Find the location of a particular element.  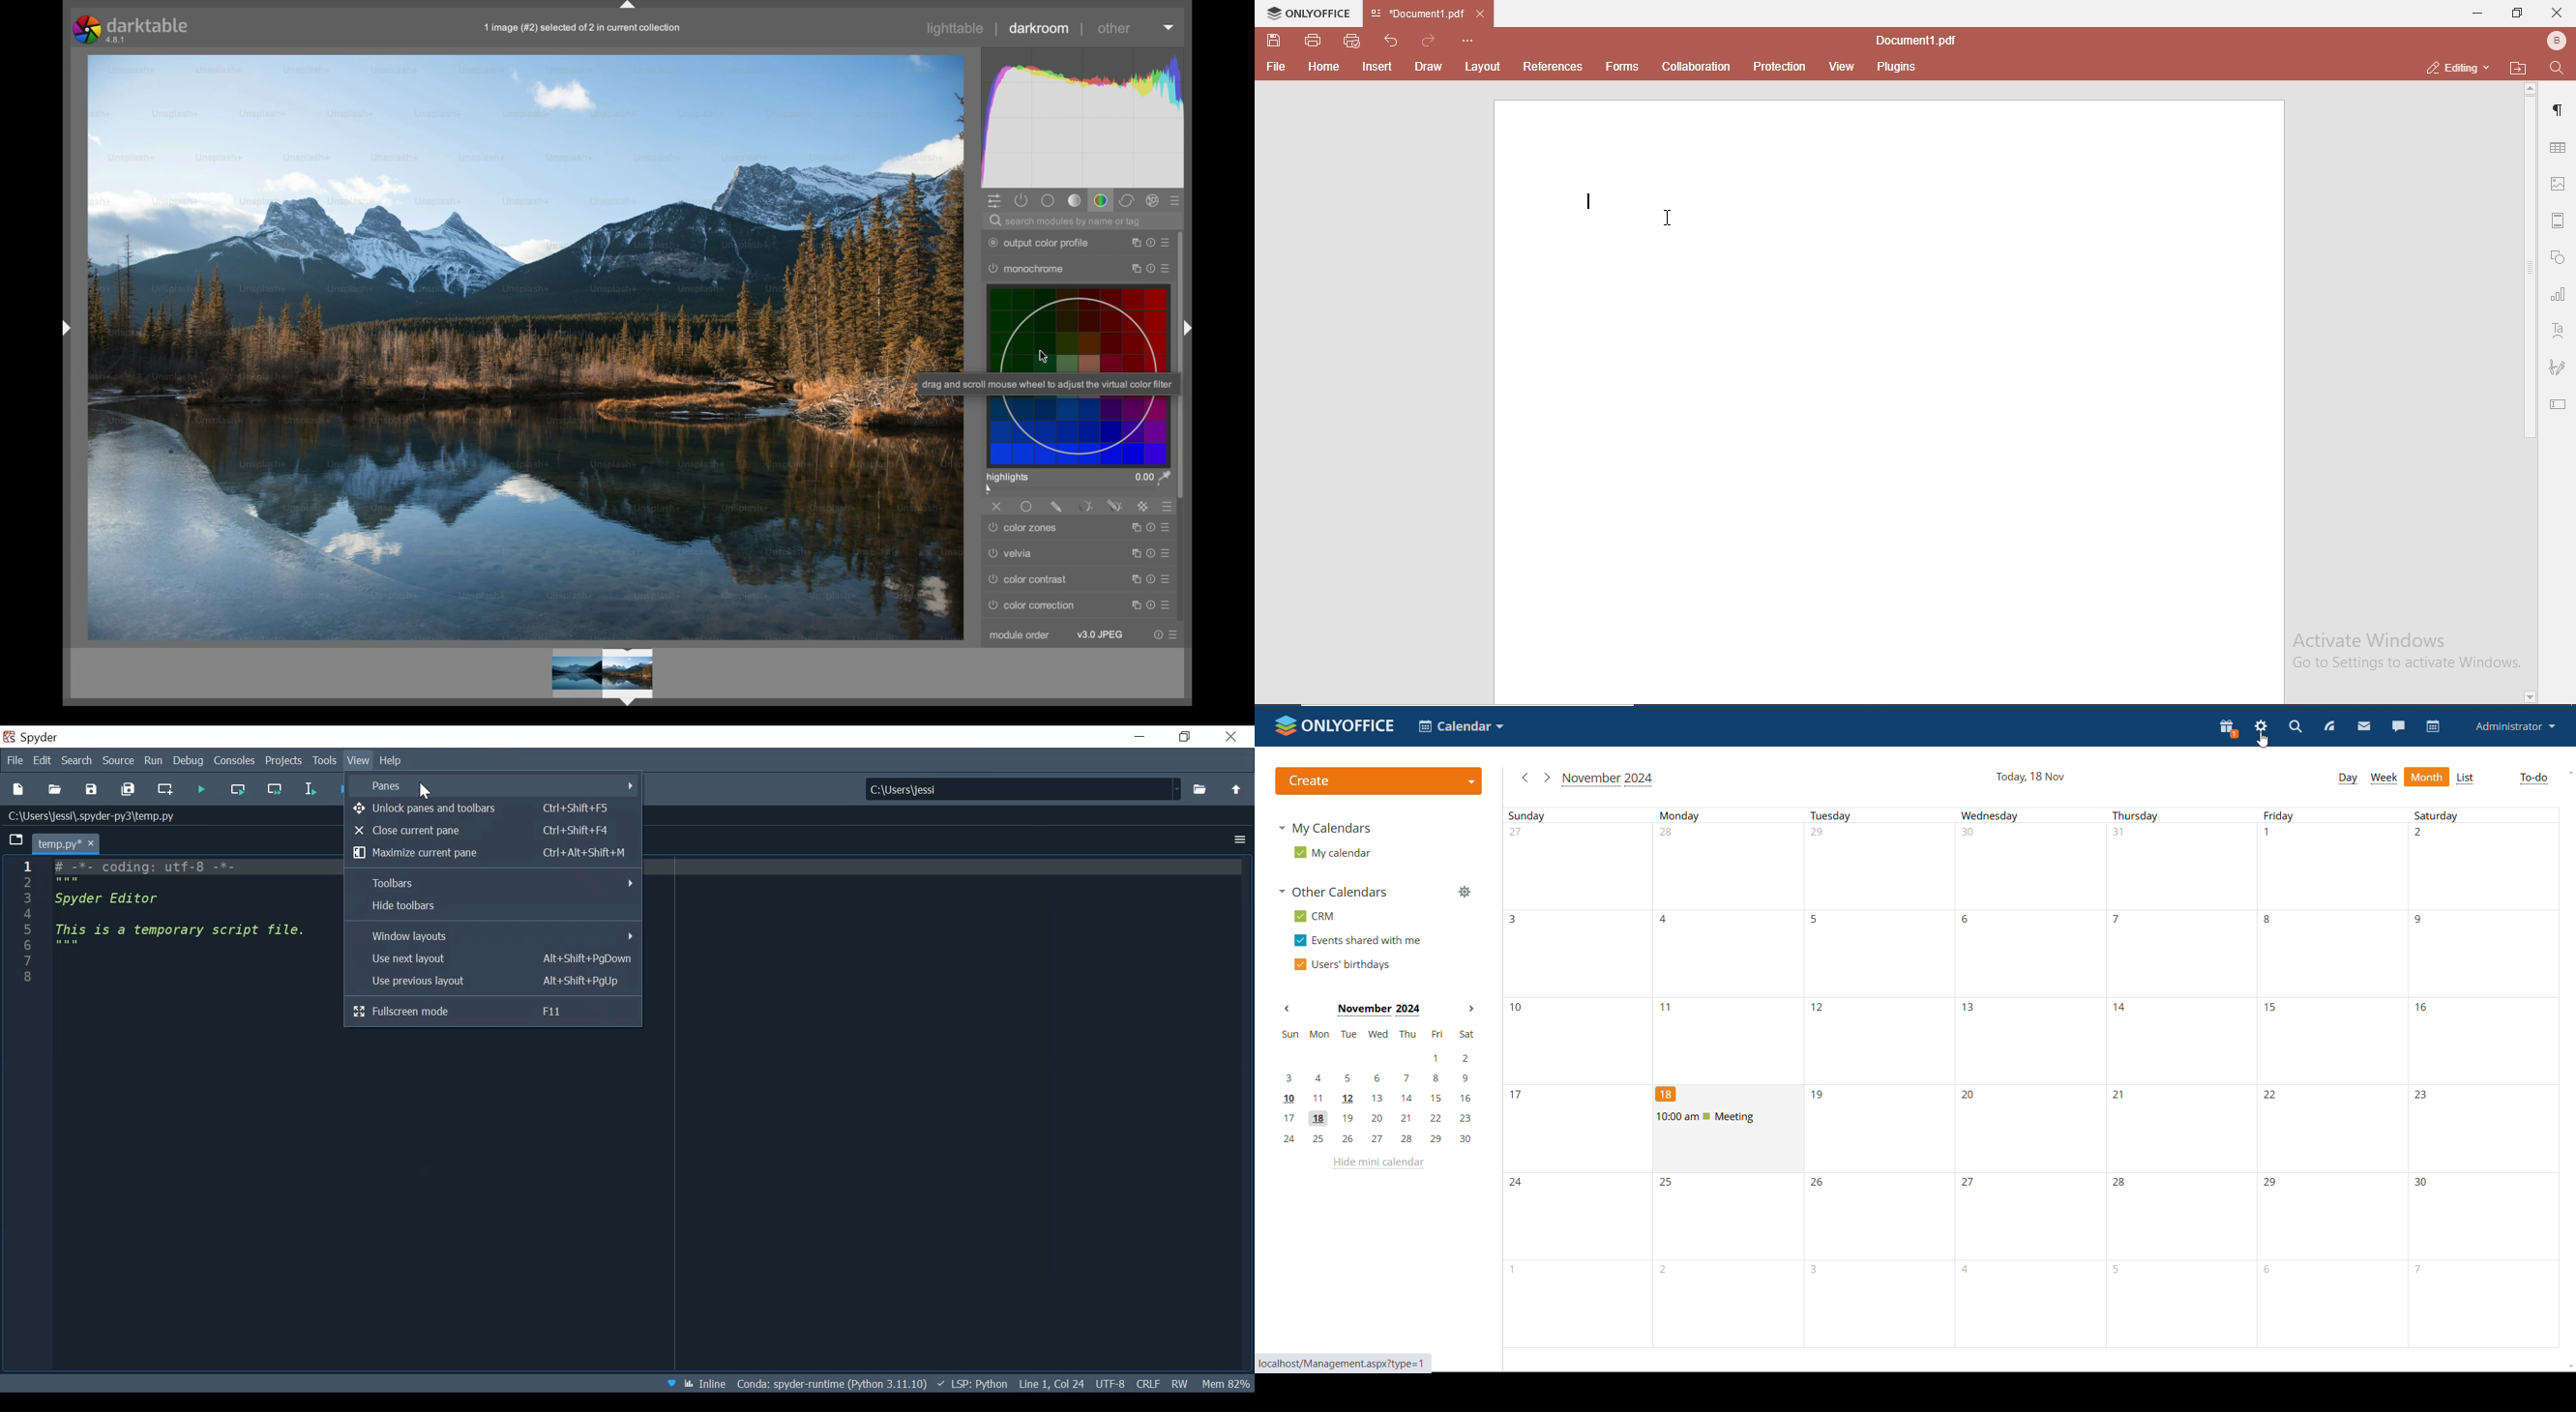

editing is located at coordinates (2460, 66).